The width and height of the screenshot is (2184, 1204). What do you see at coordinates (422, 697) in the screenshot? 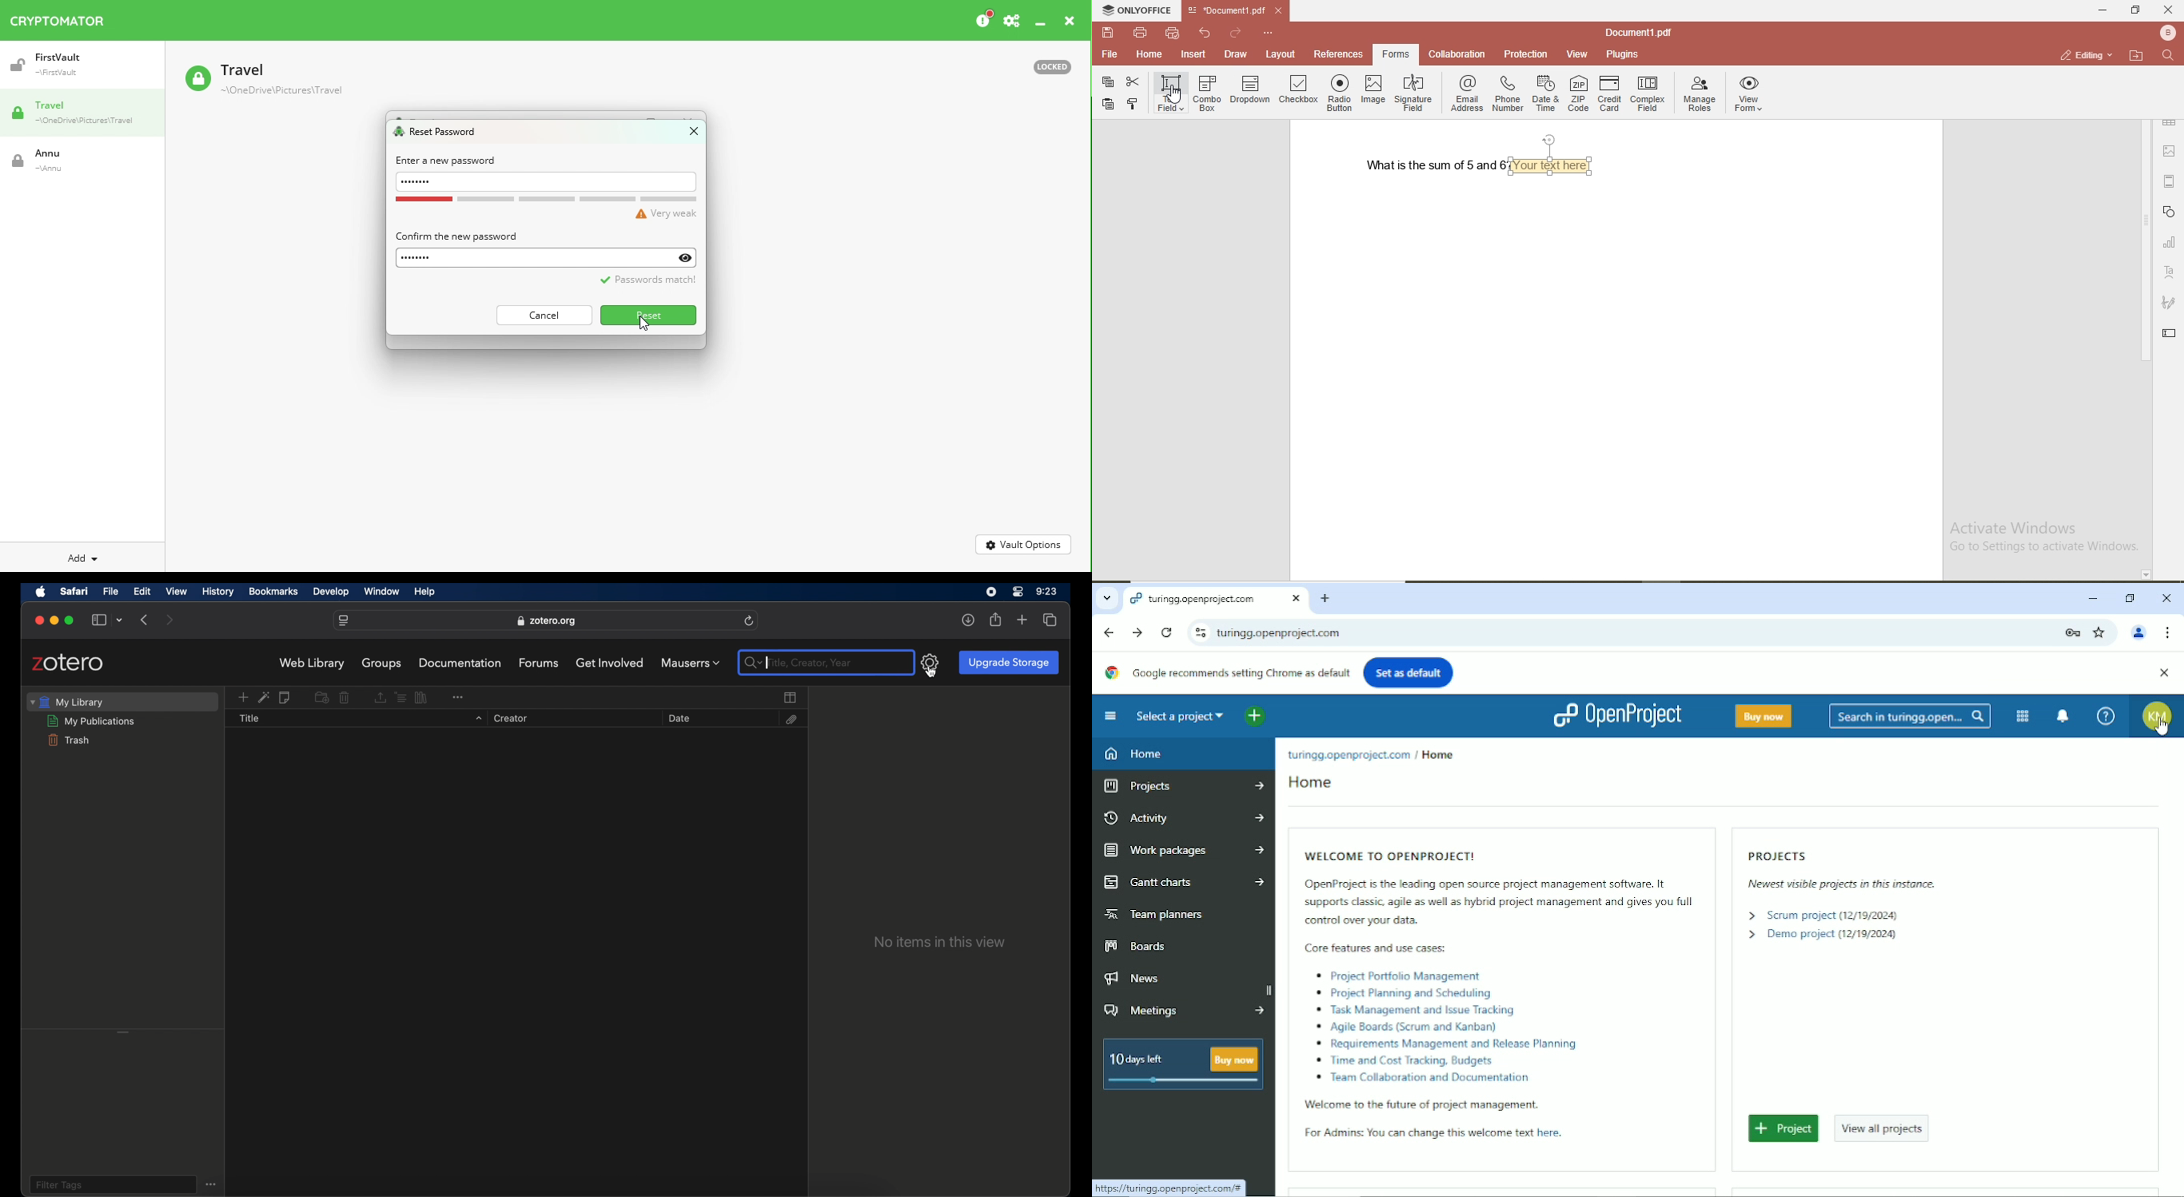
I see `create bibliography` at bounding box center [422, 697].